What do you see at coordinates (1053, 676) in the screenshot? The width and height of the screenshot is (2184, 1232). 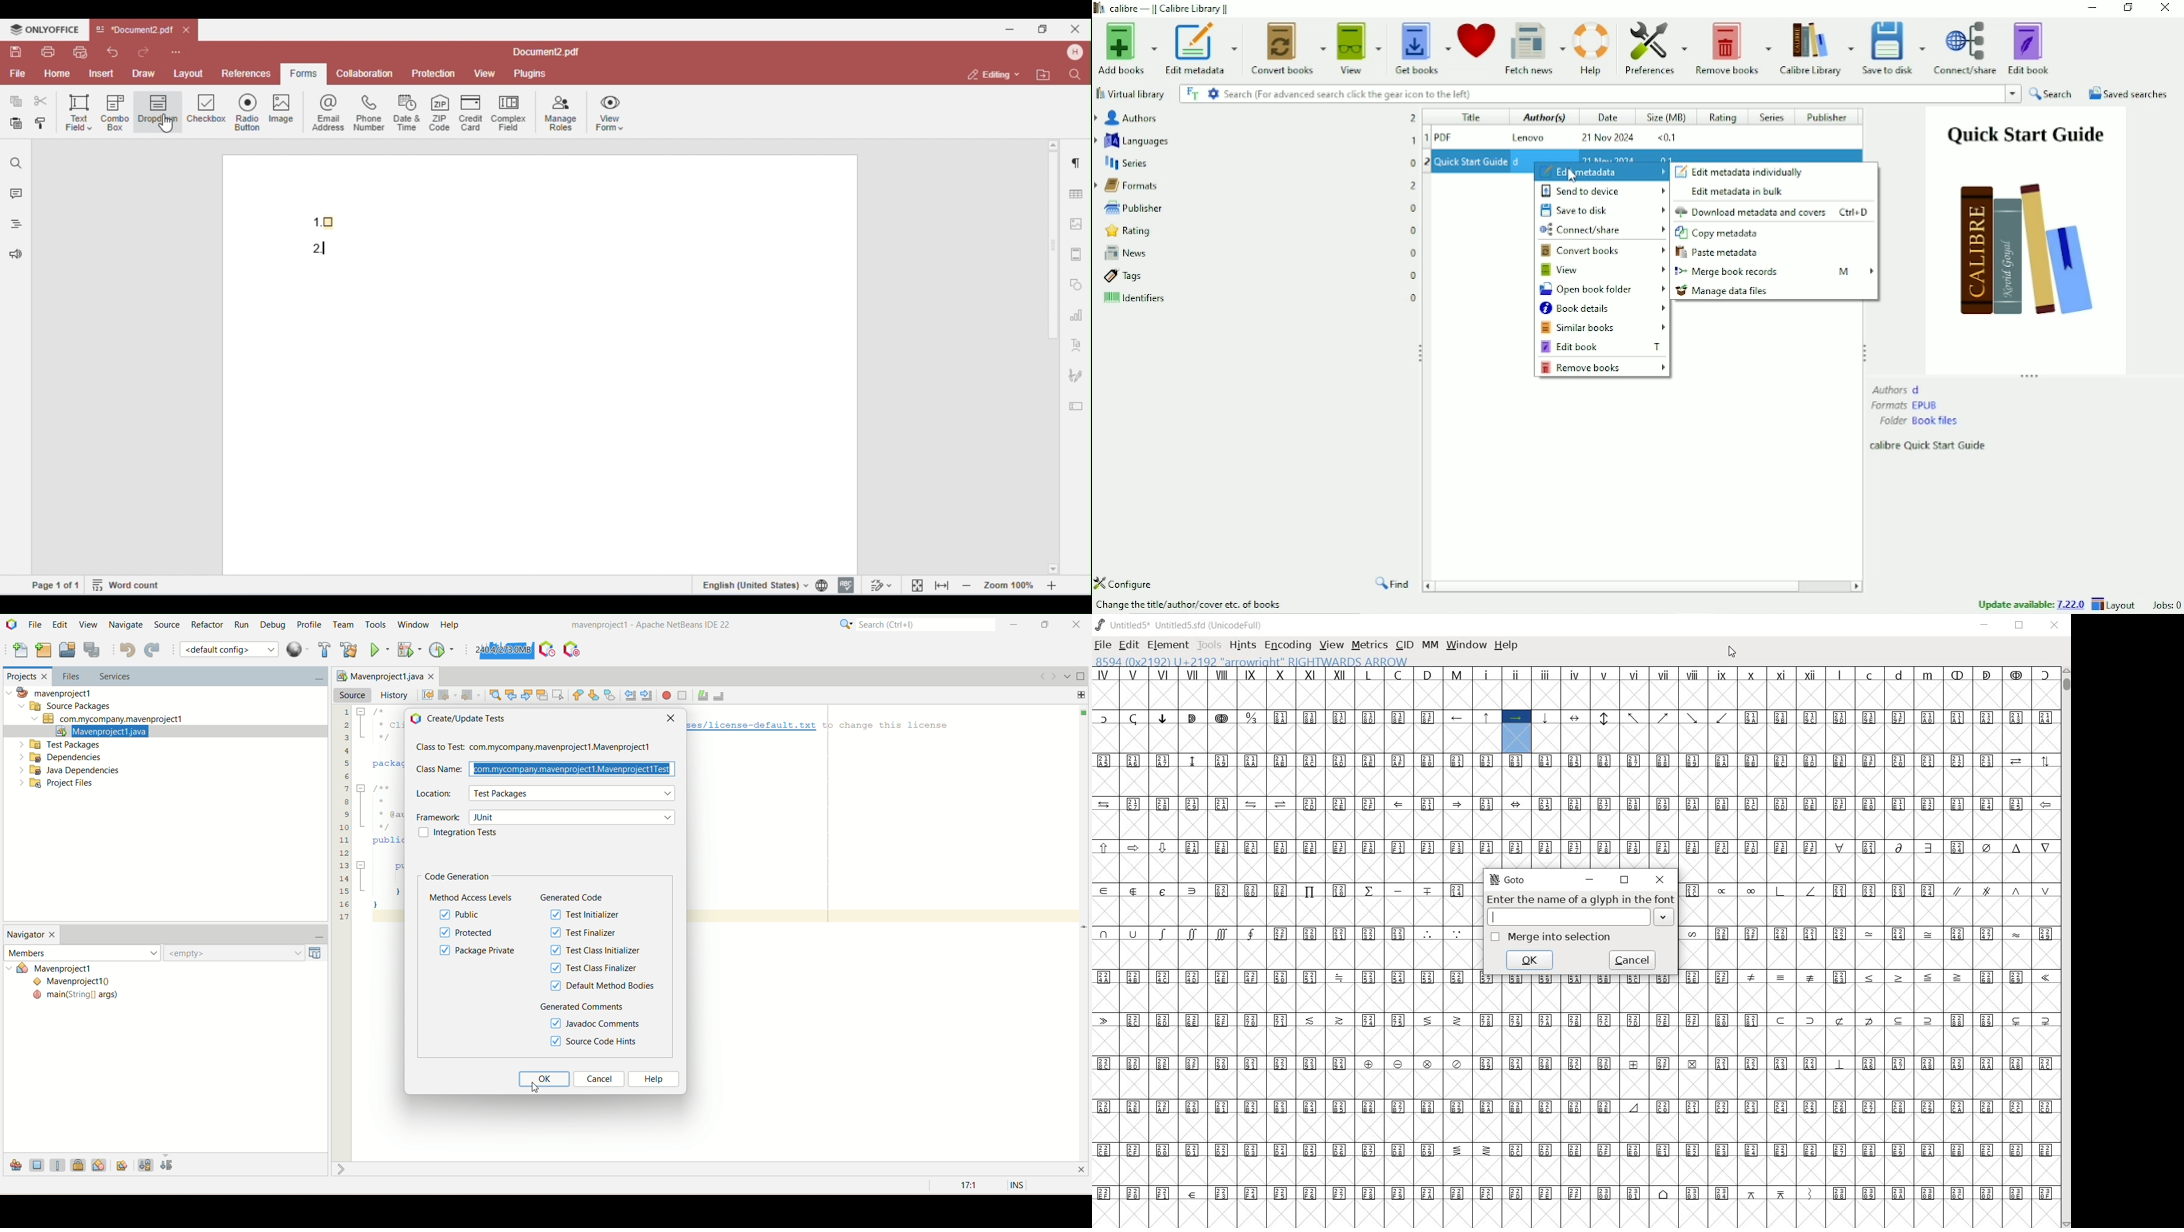 I see `go forward` at bounding box center [1053, 676].